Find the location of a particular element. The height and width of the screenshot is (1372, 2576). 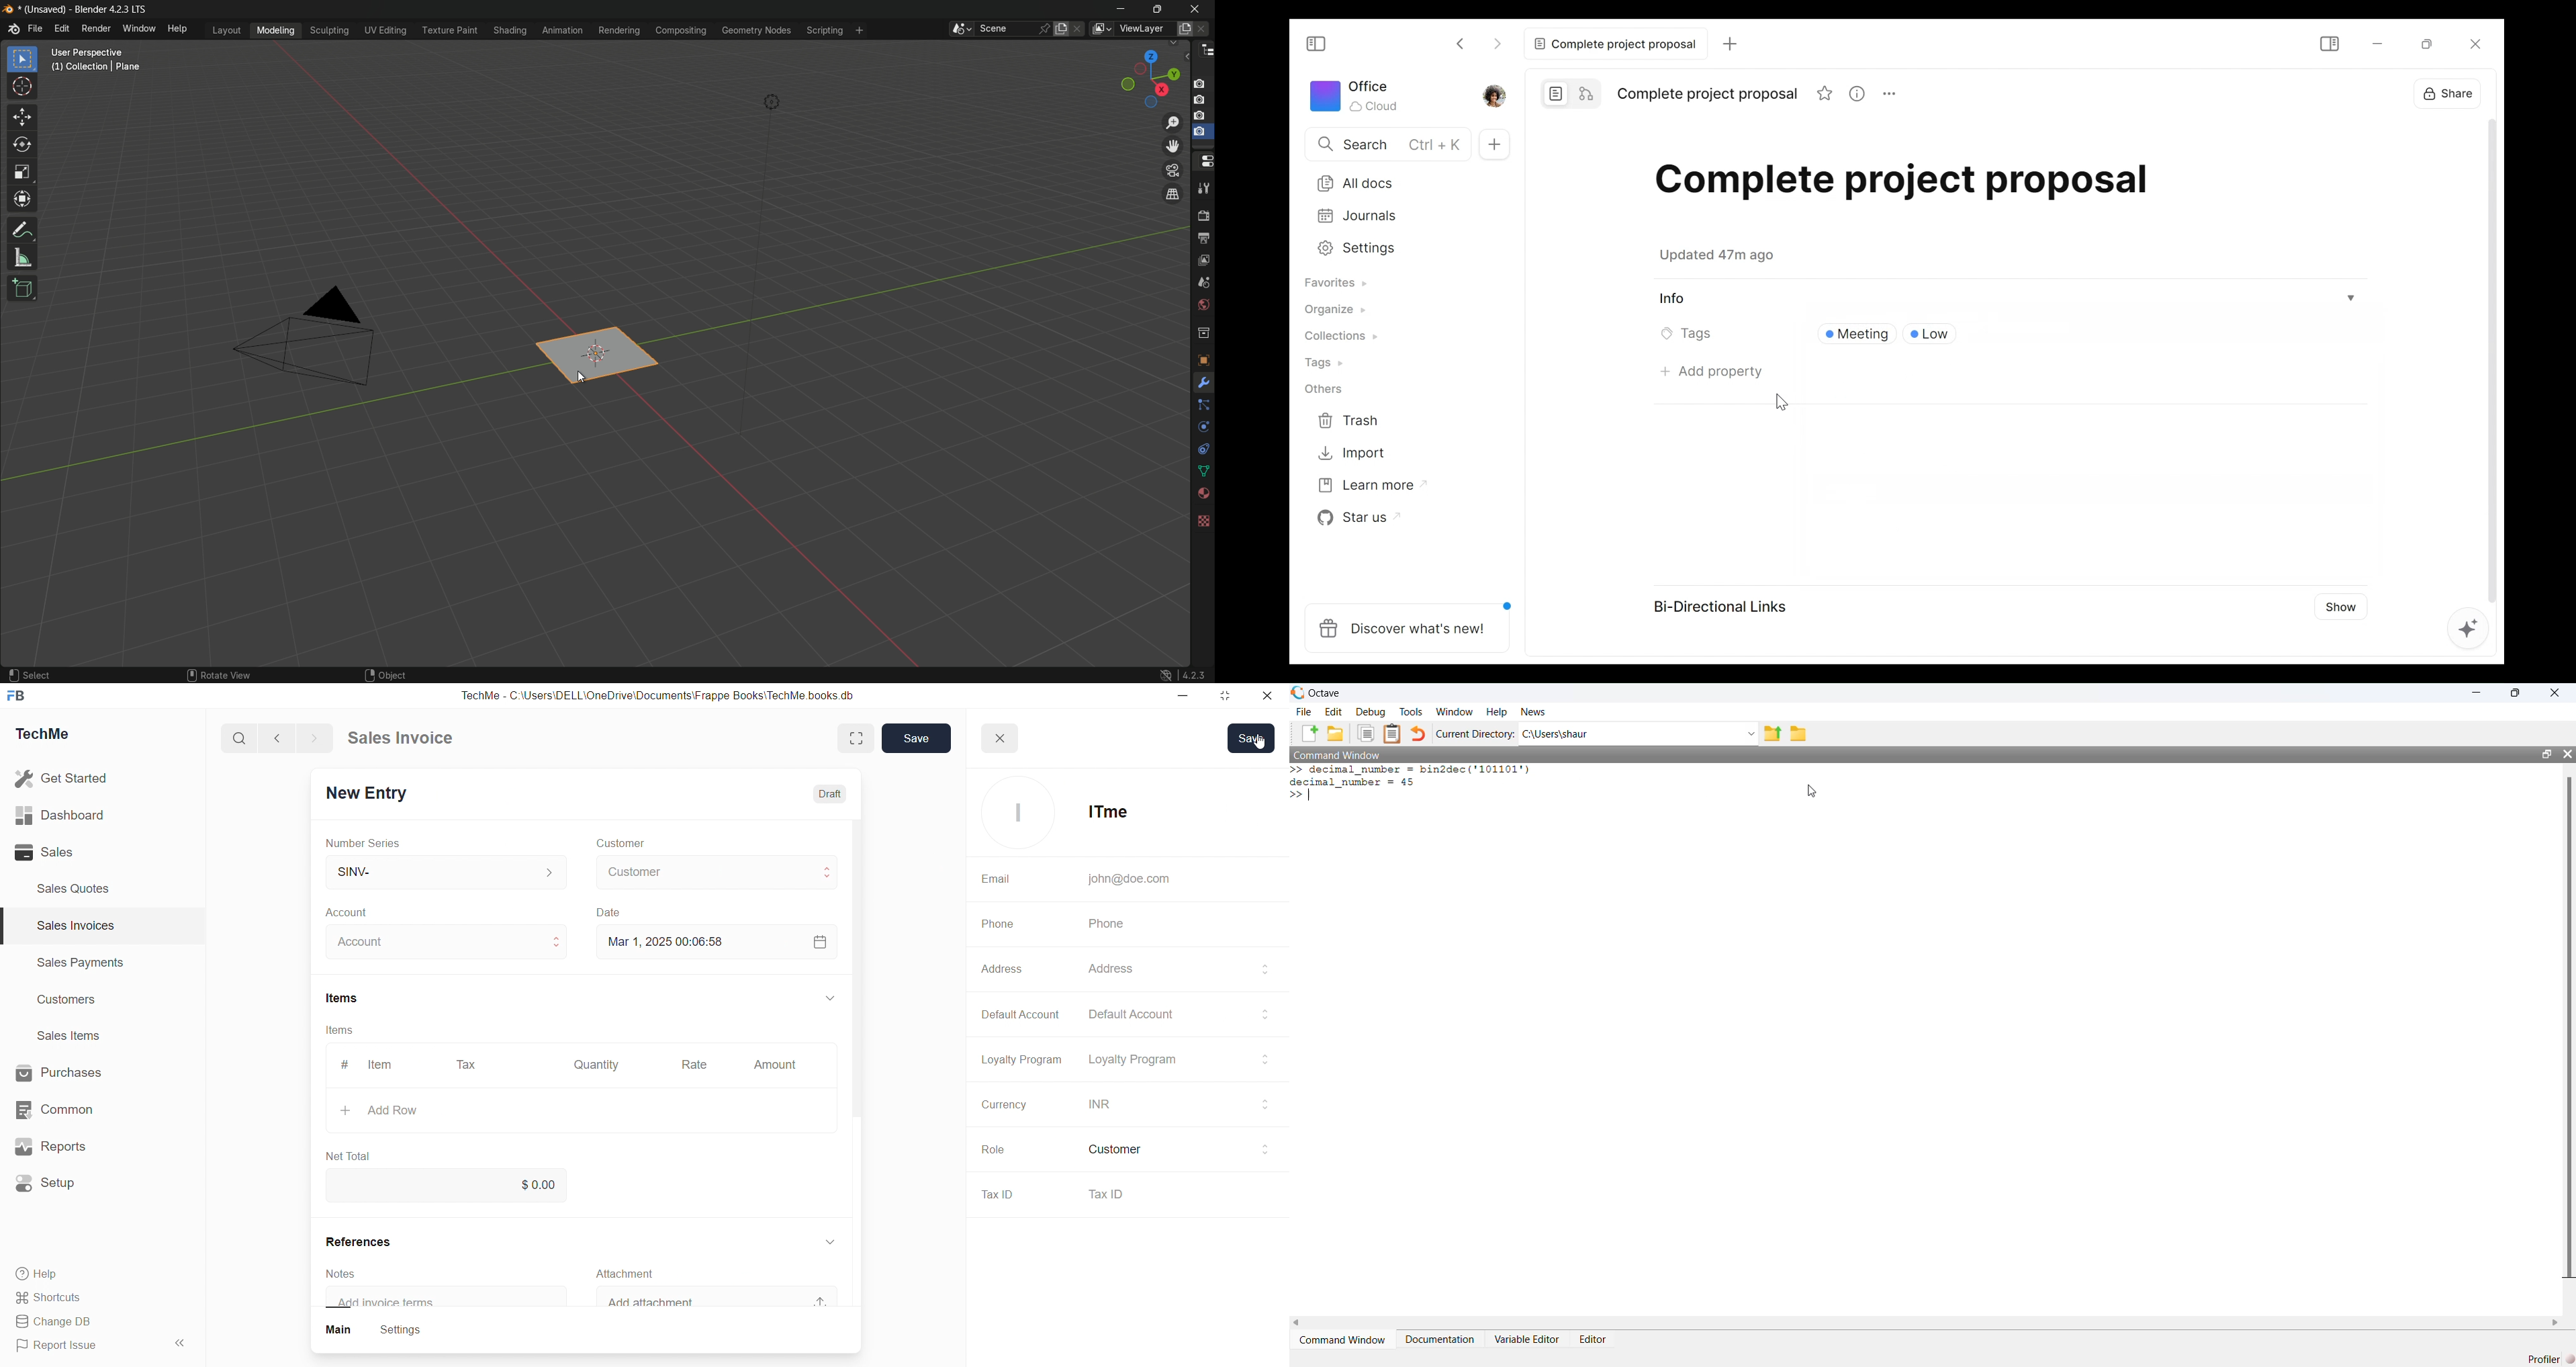

Maximize is located at coordinates (1227, 699).